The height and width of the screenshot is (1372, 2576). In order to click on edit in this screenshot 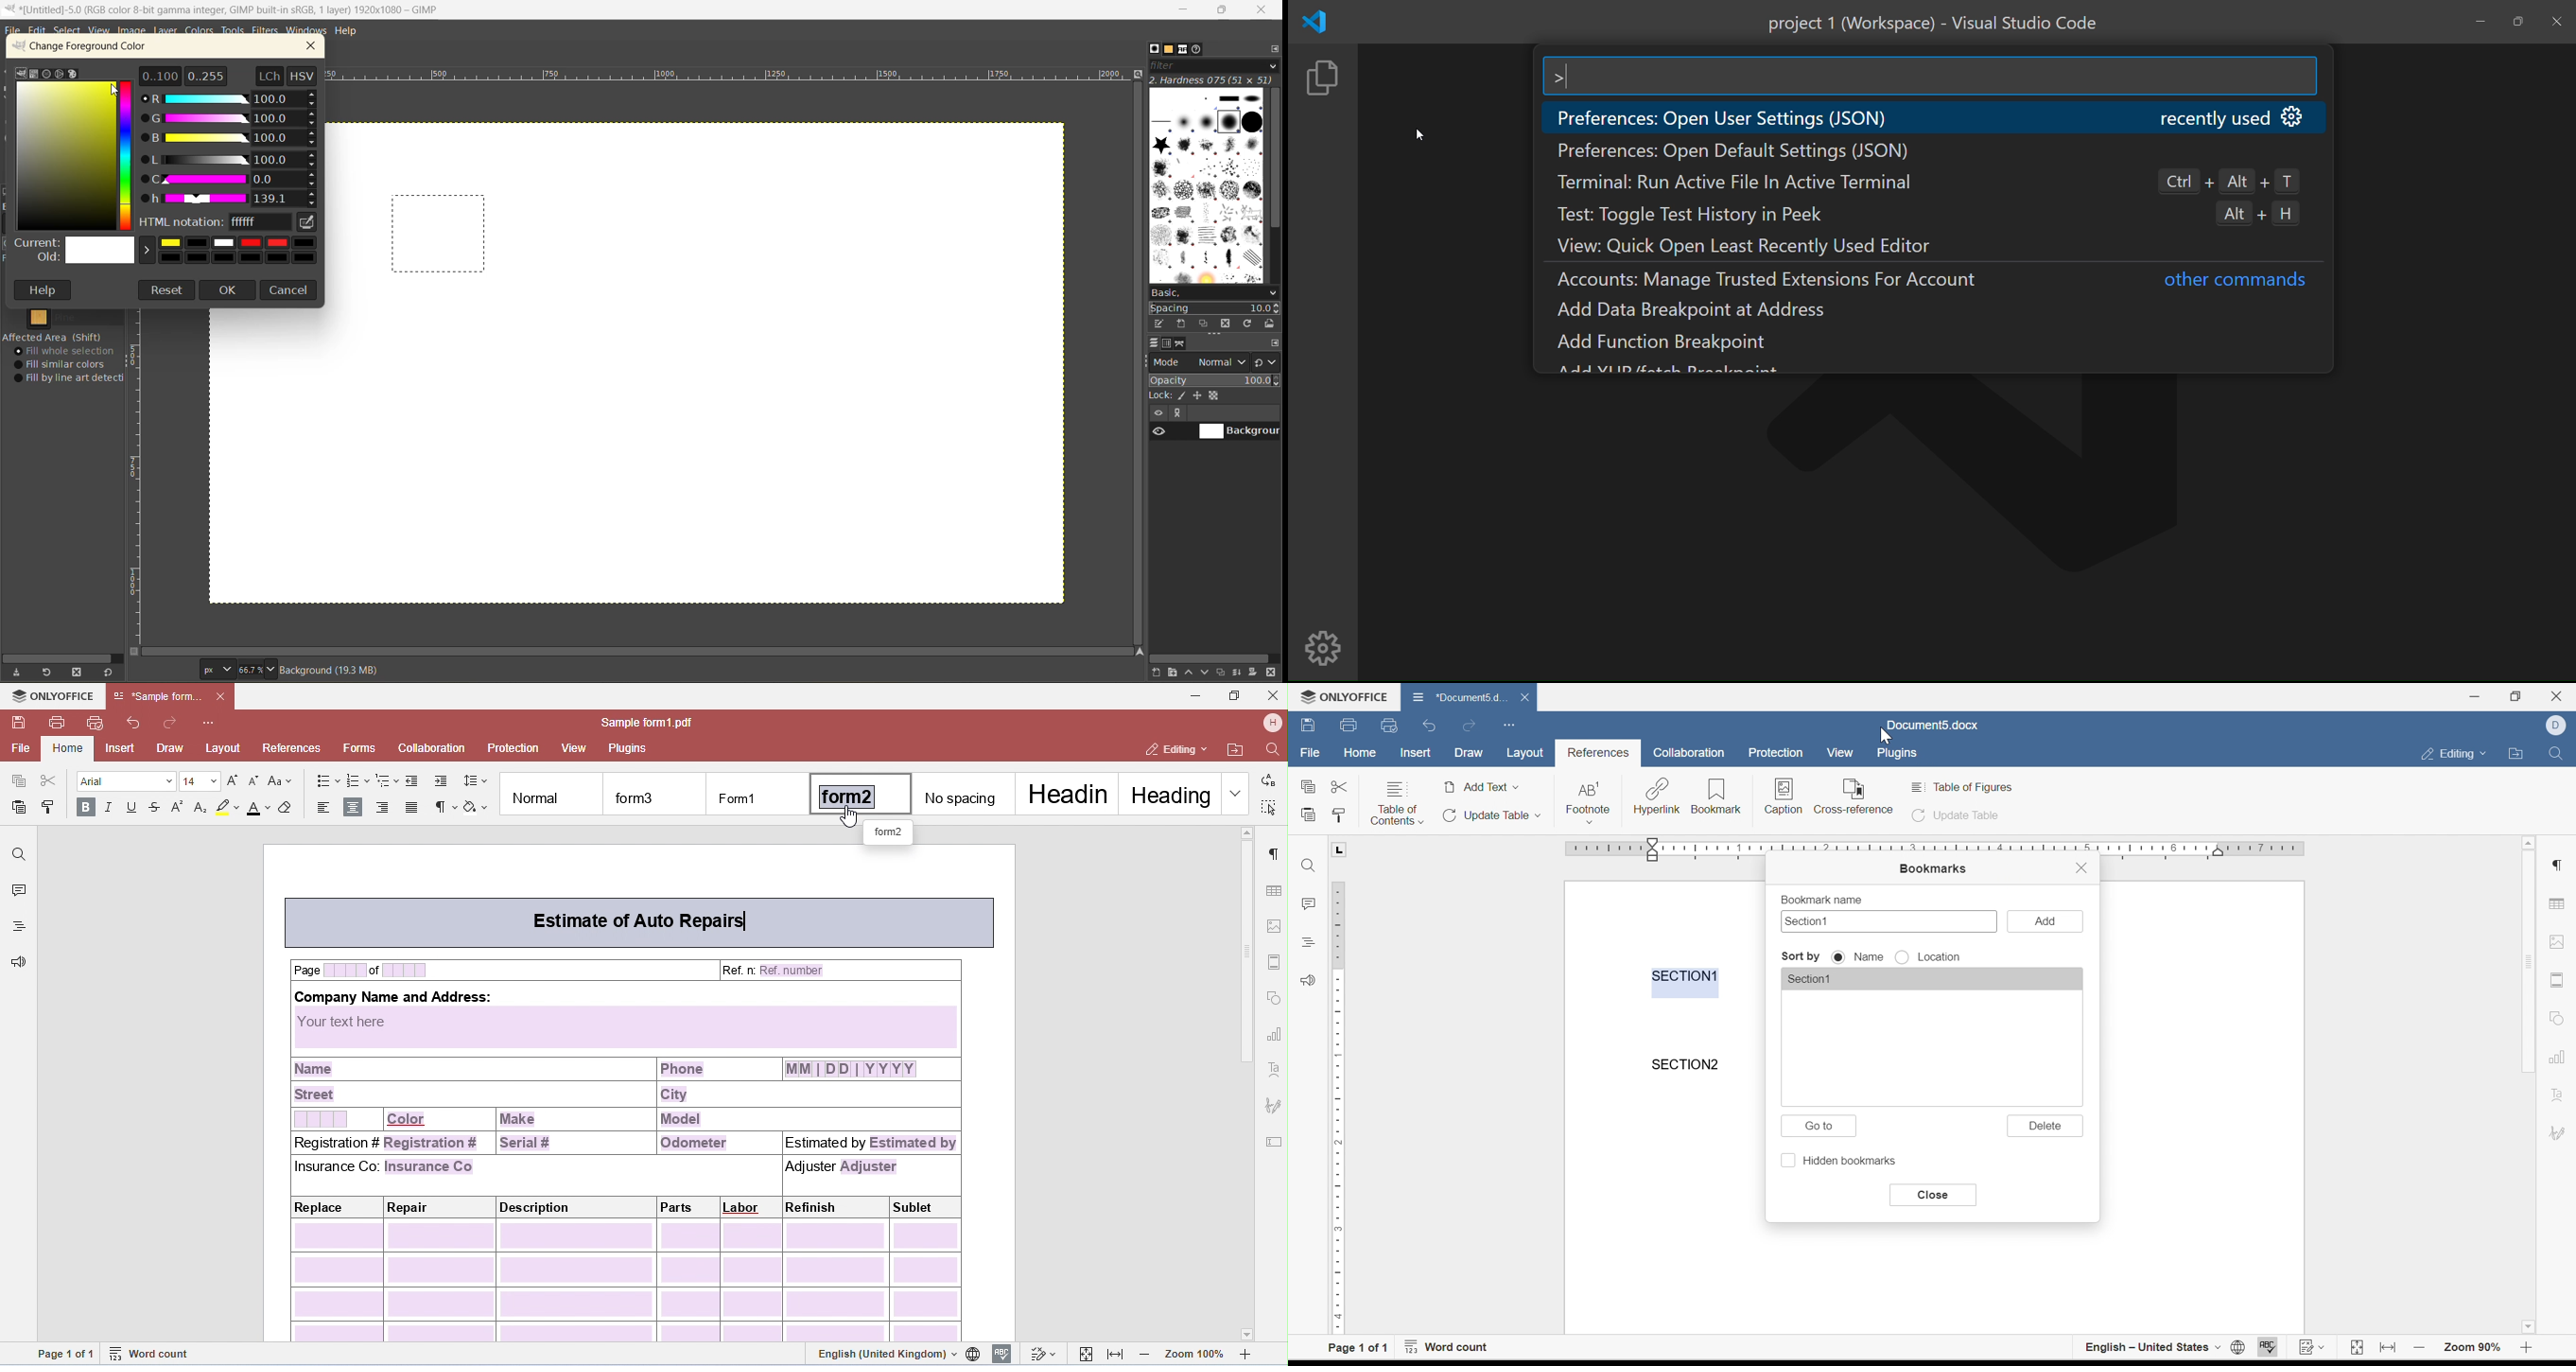, I will do `click(39, 31)`.